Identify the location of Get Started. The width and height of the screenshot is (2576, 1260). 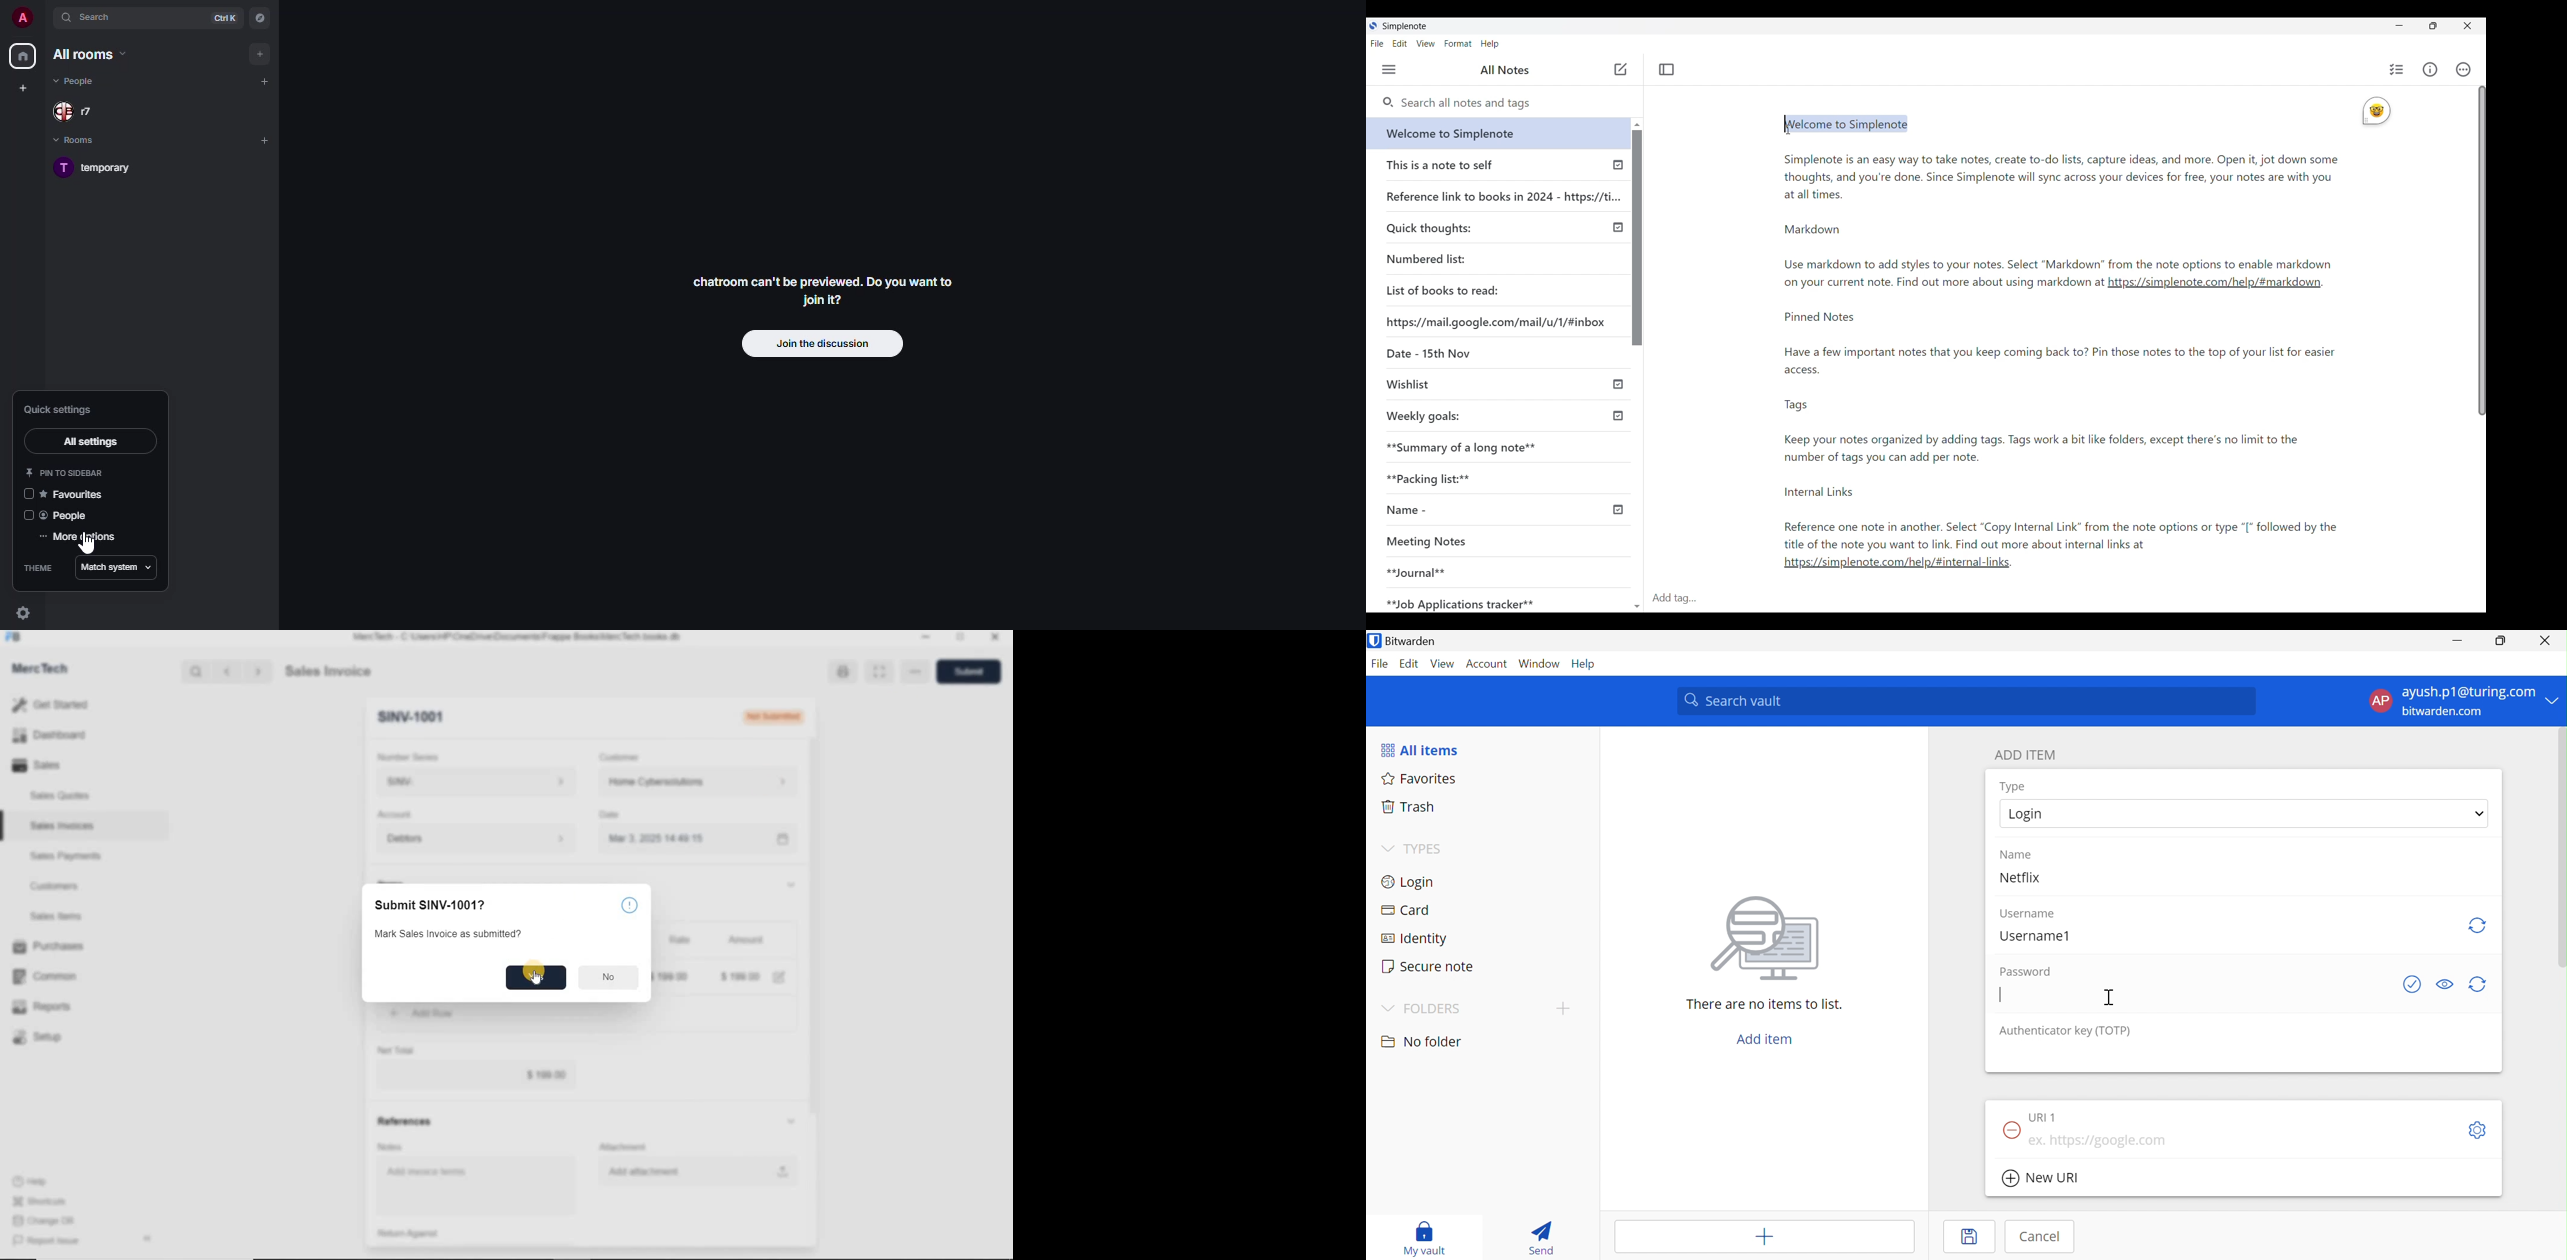
(54, 705).